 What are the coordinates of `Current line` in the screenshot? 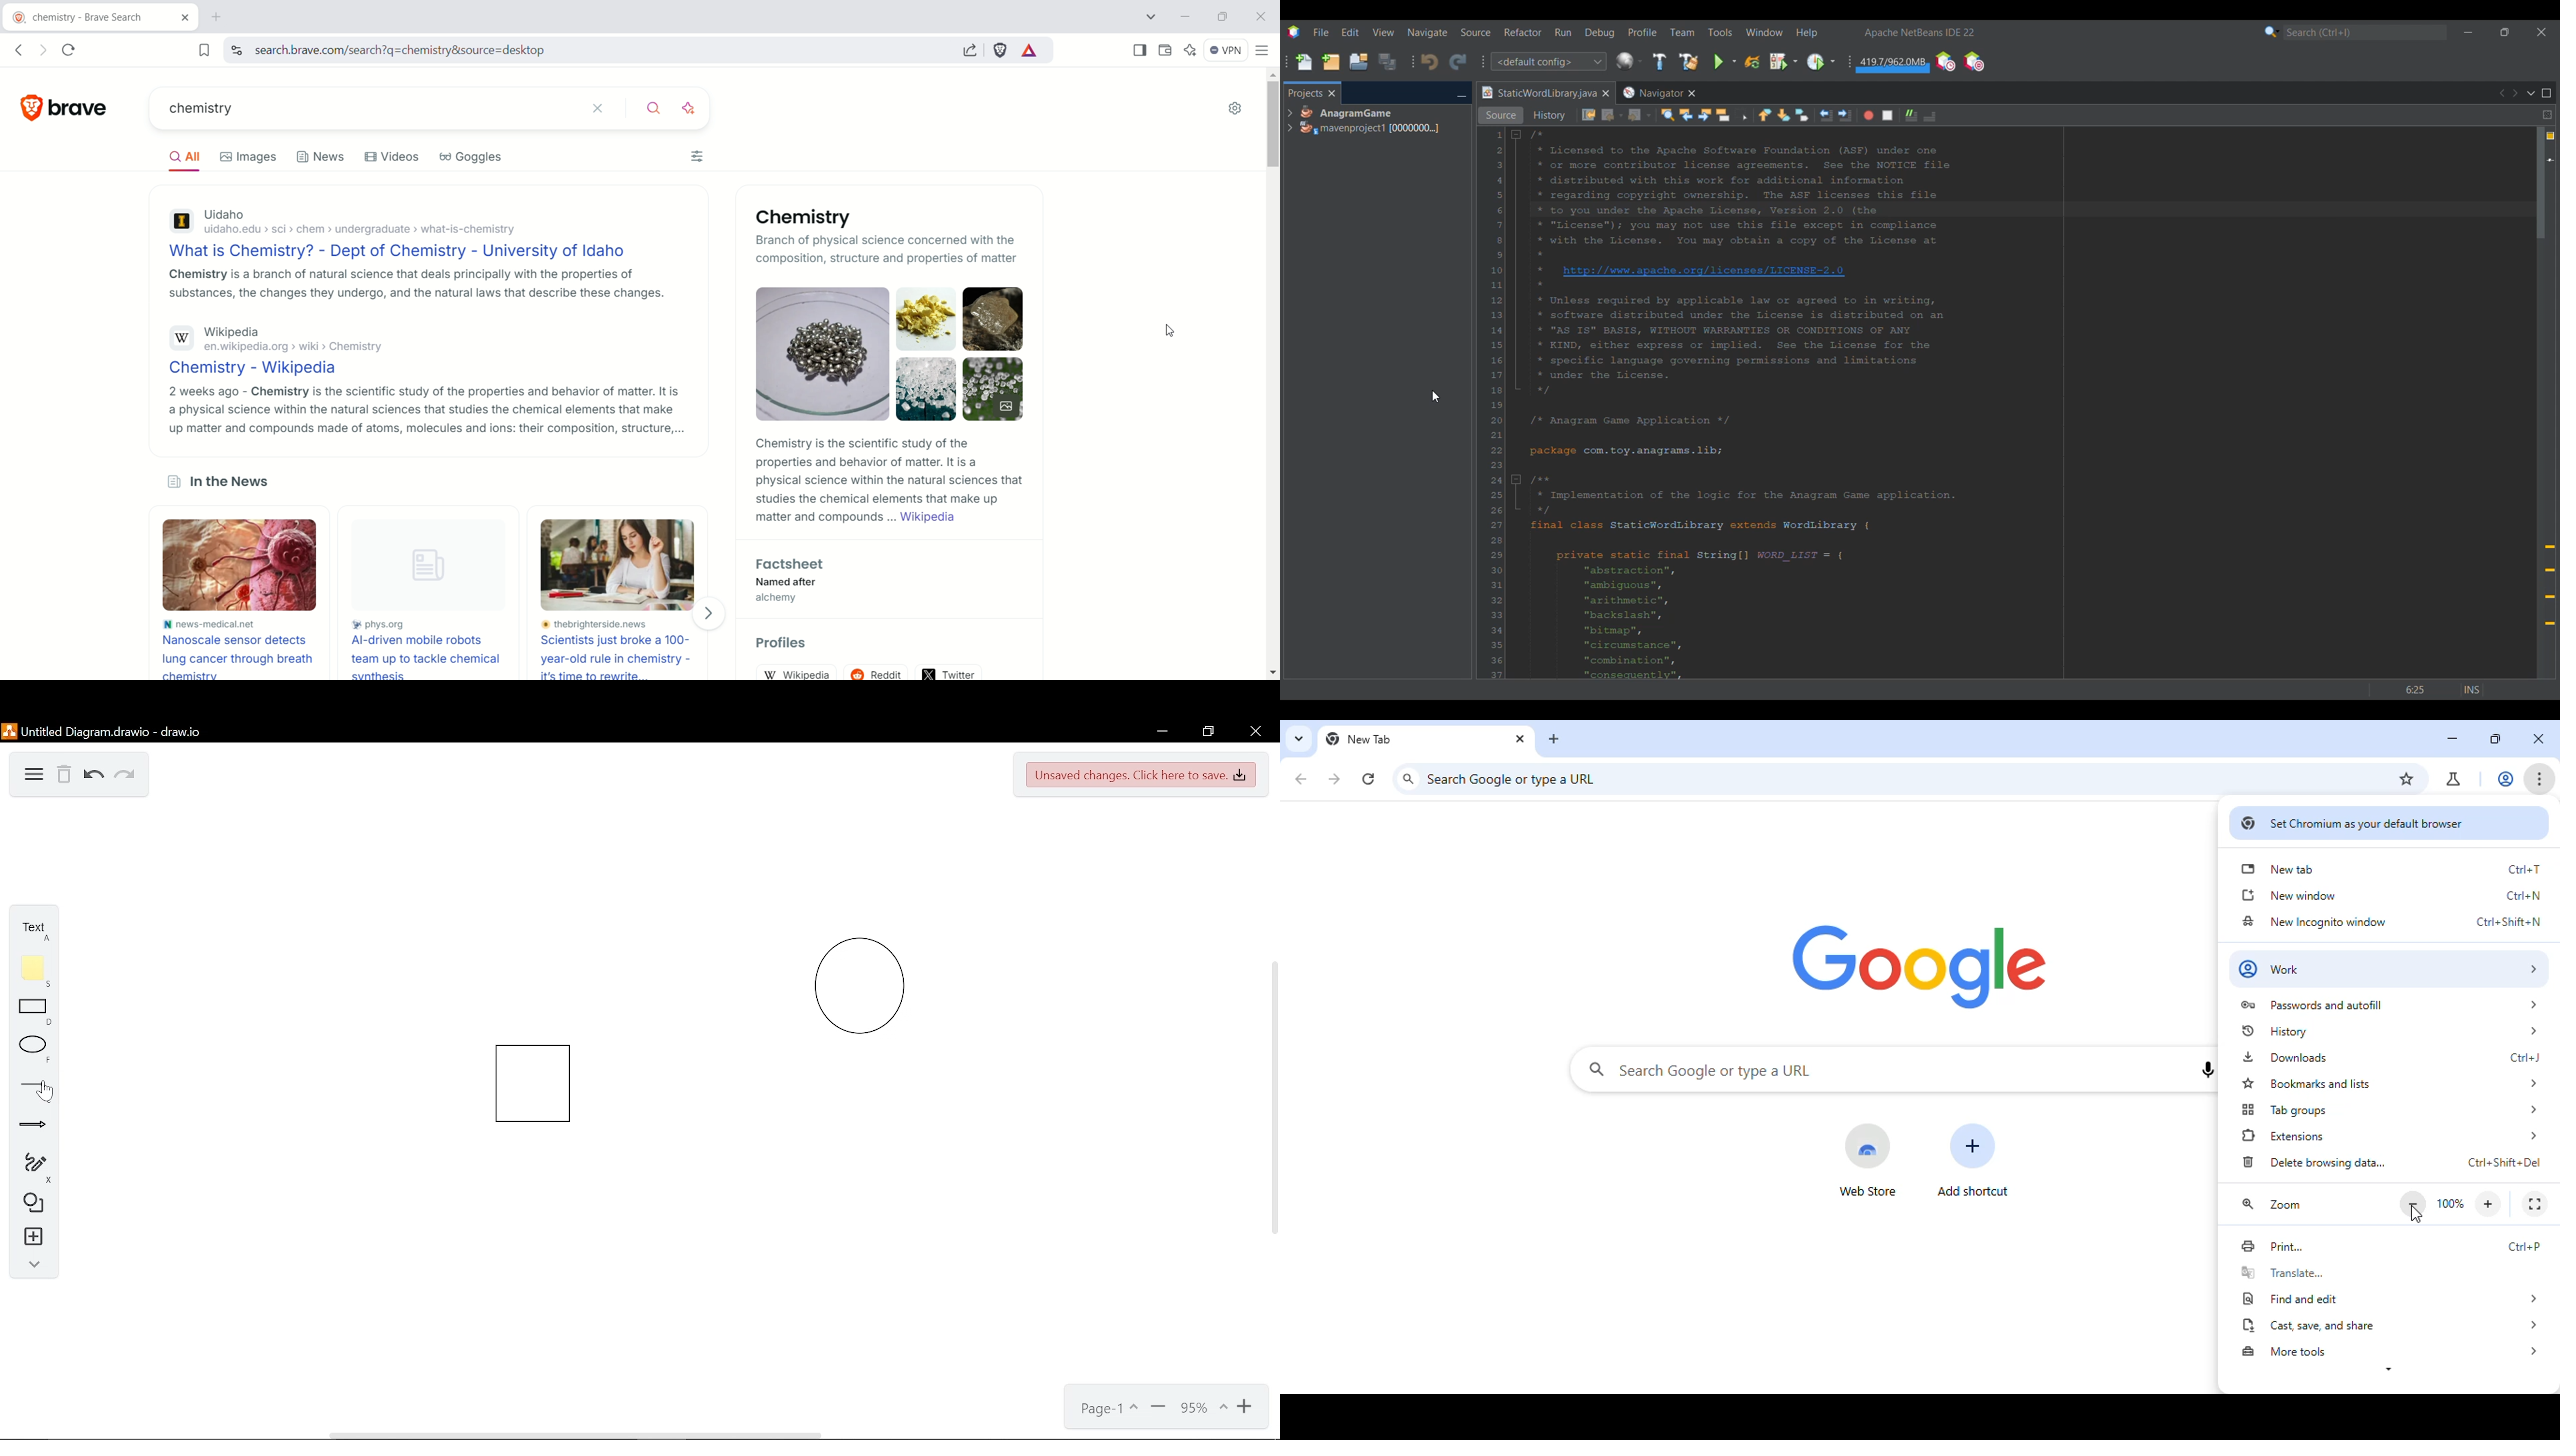 It's located at (2550, 160).